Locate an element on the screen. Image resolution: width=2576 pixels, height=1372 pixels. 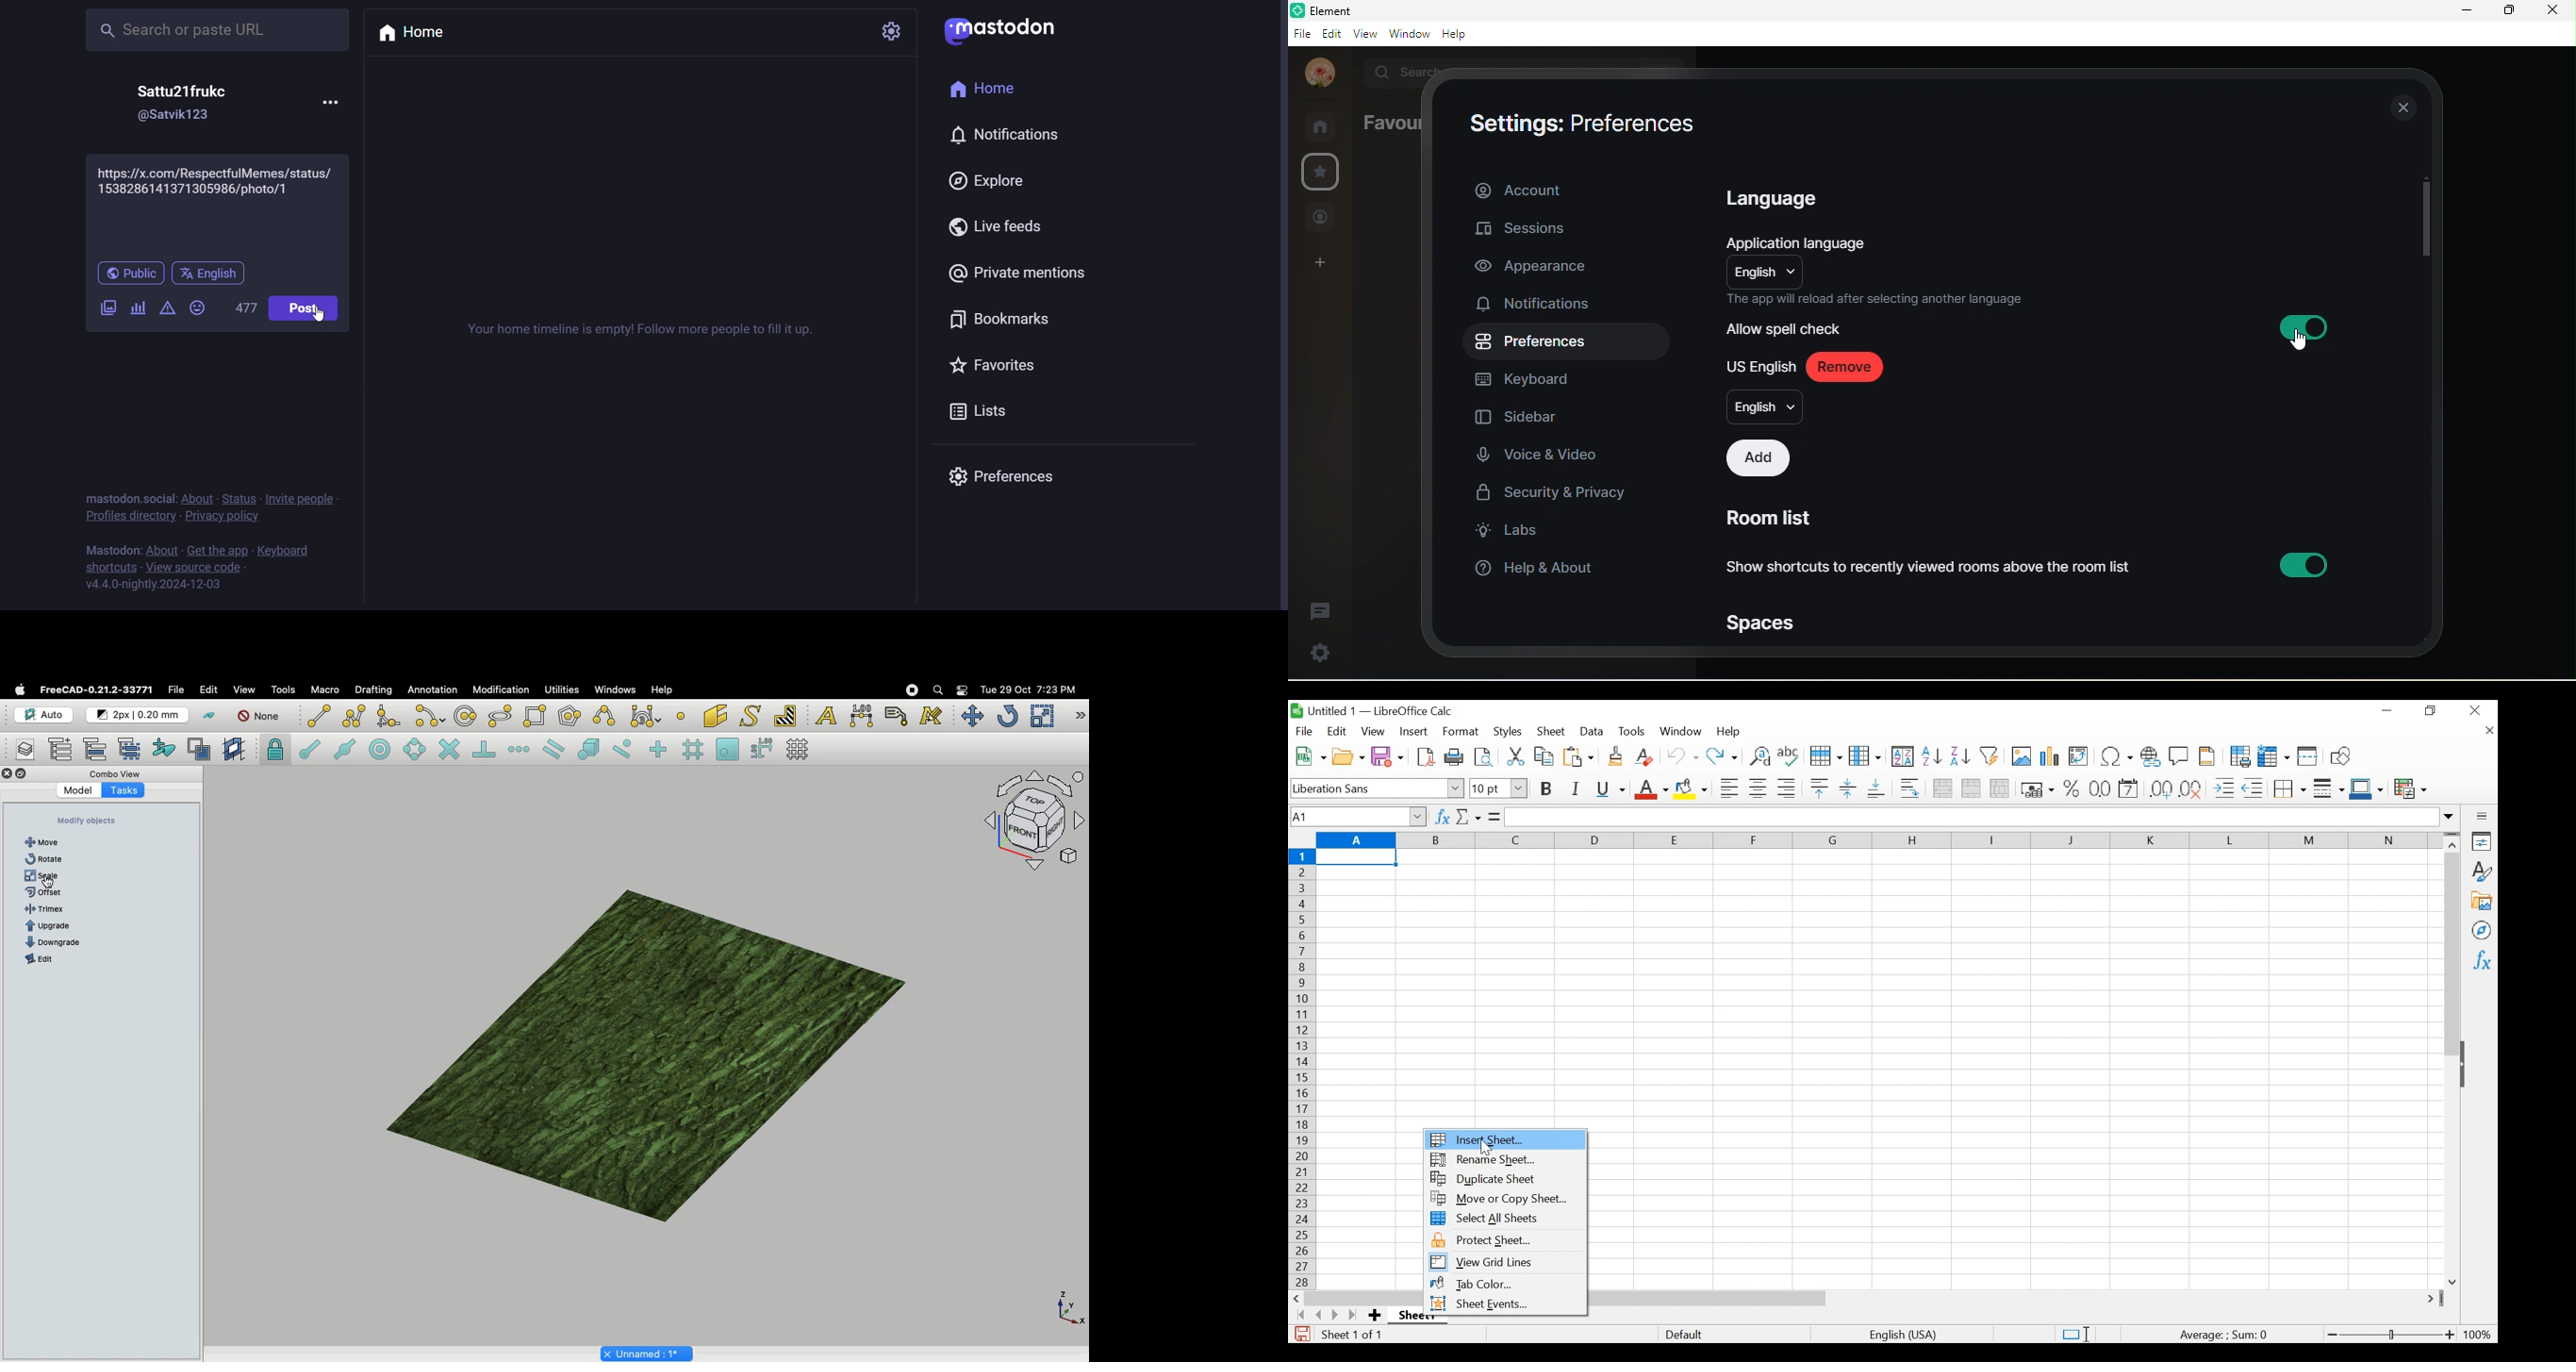
Border is located at coordinates (2290, 788).